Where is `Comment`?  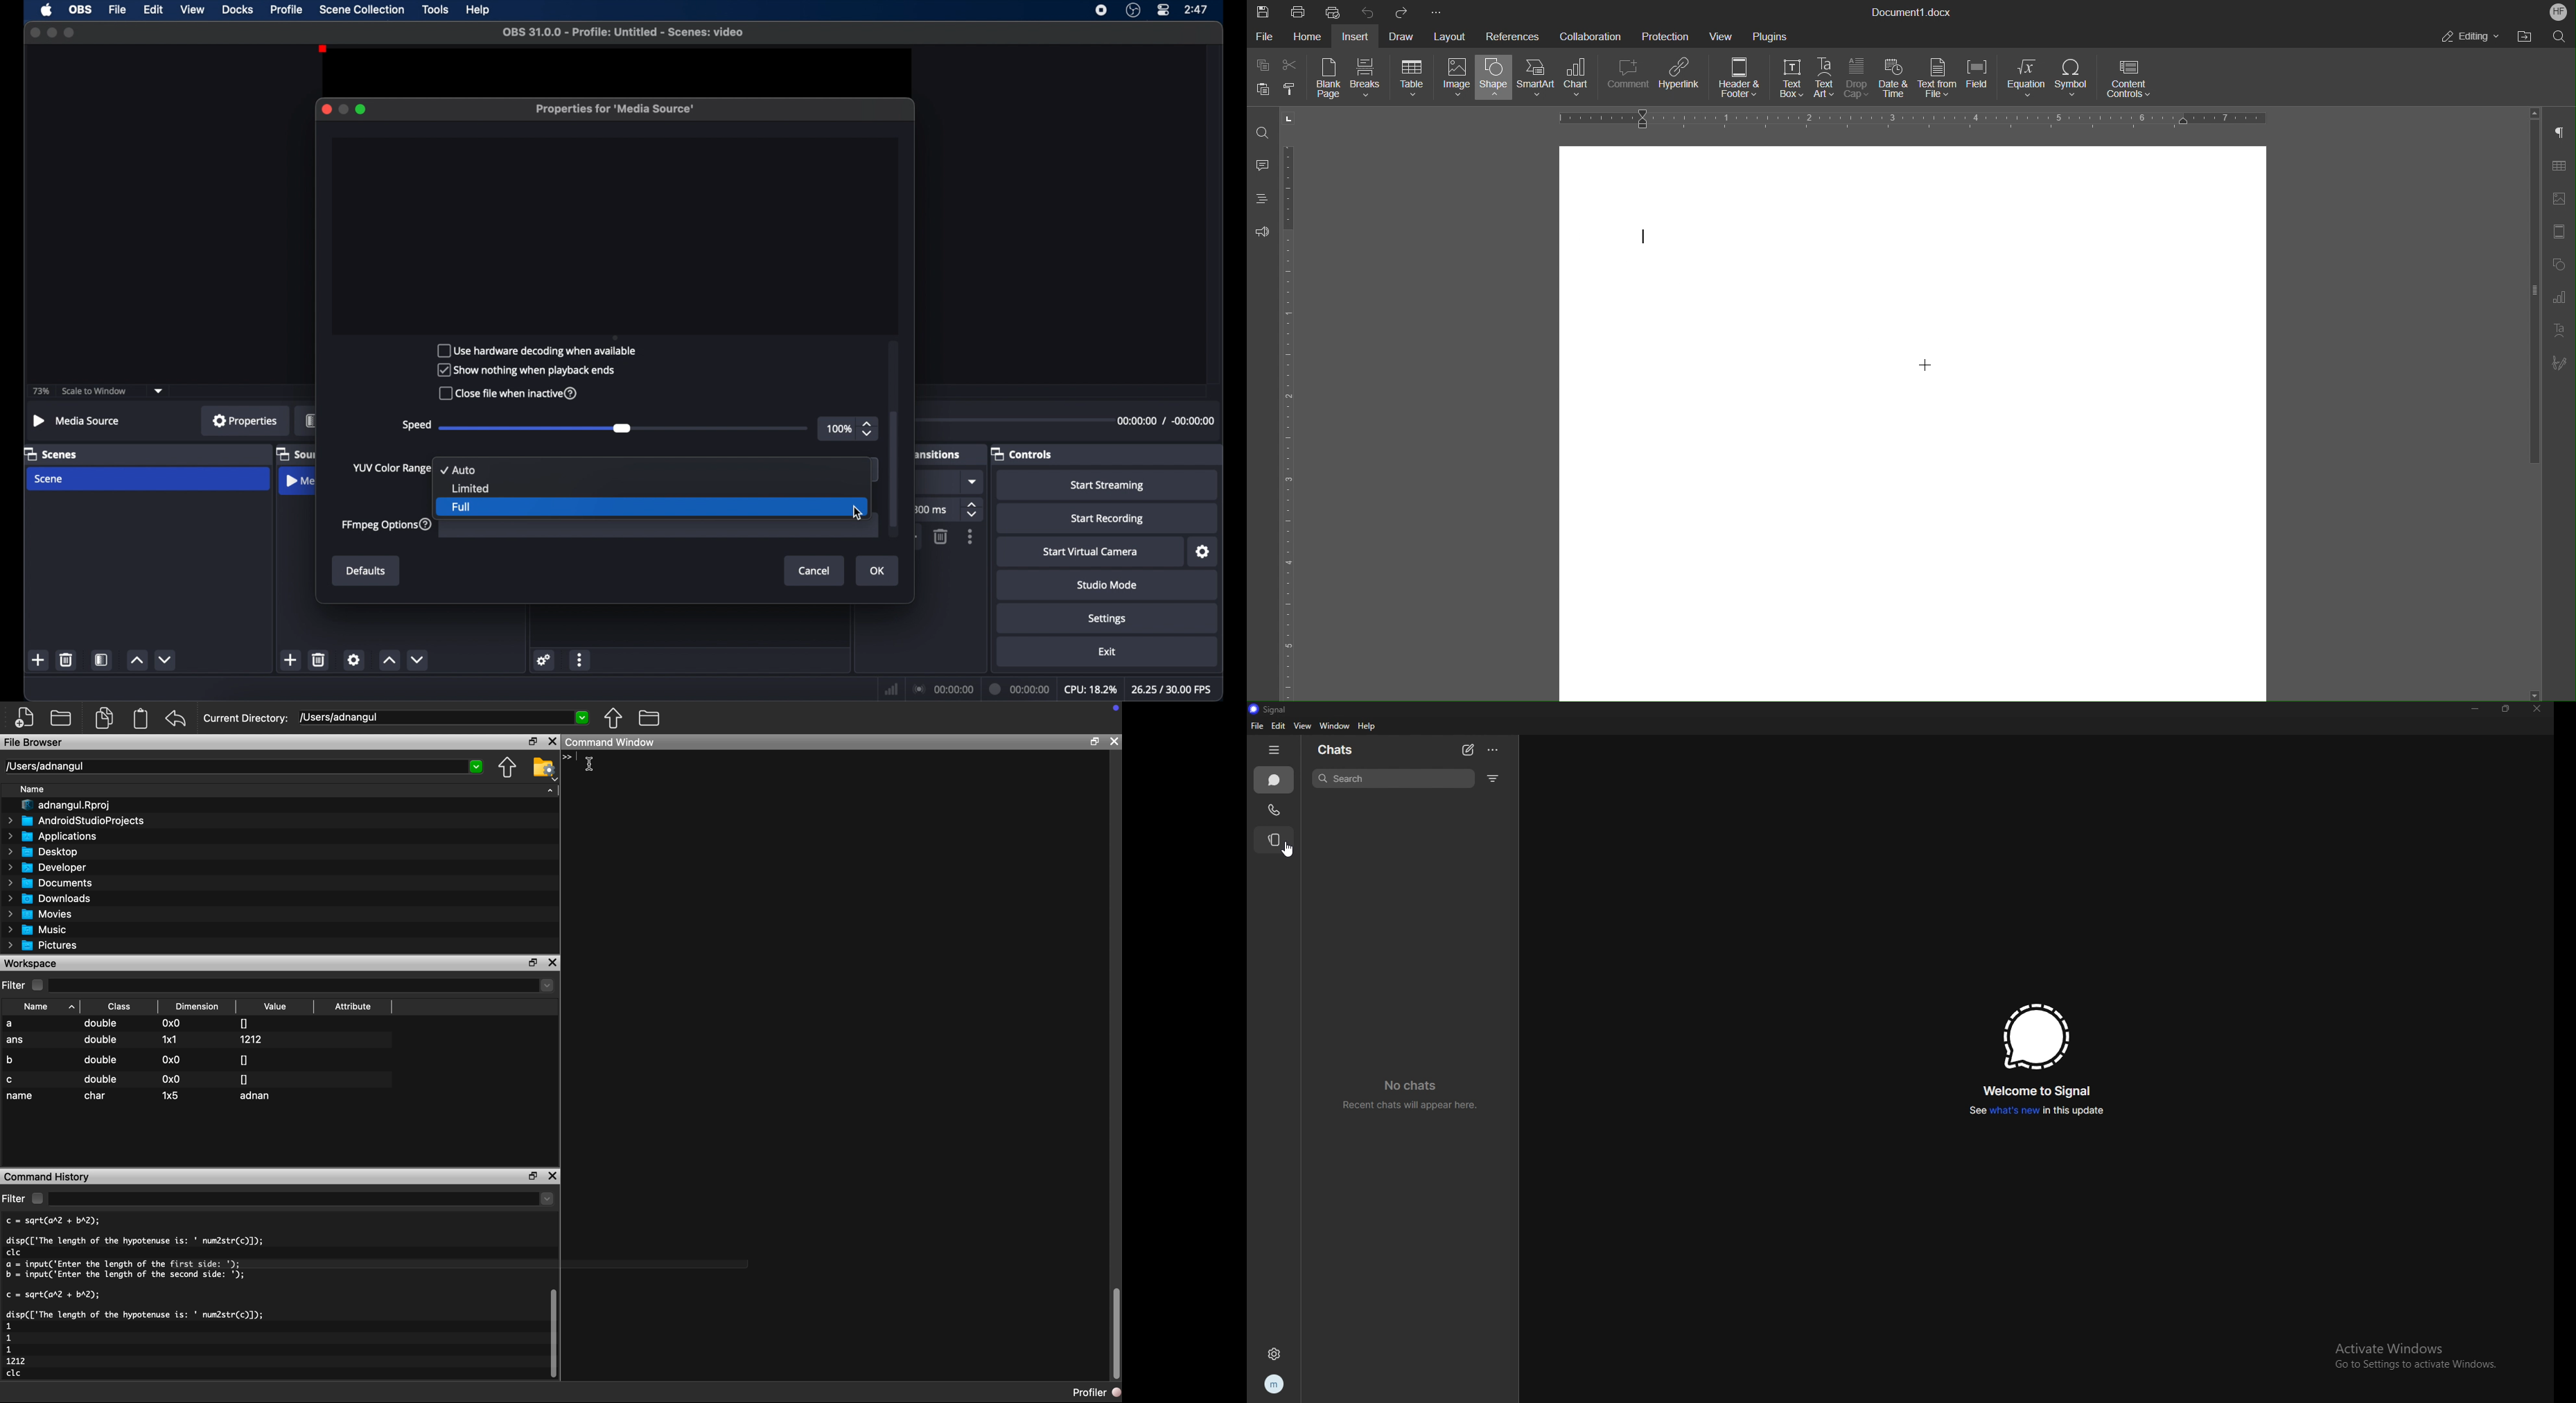 Comment is located at coordinates (1629, 80).